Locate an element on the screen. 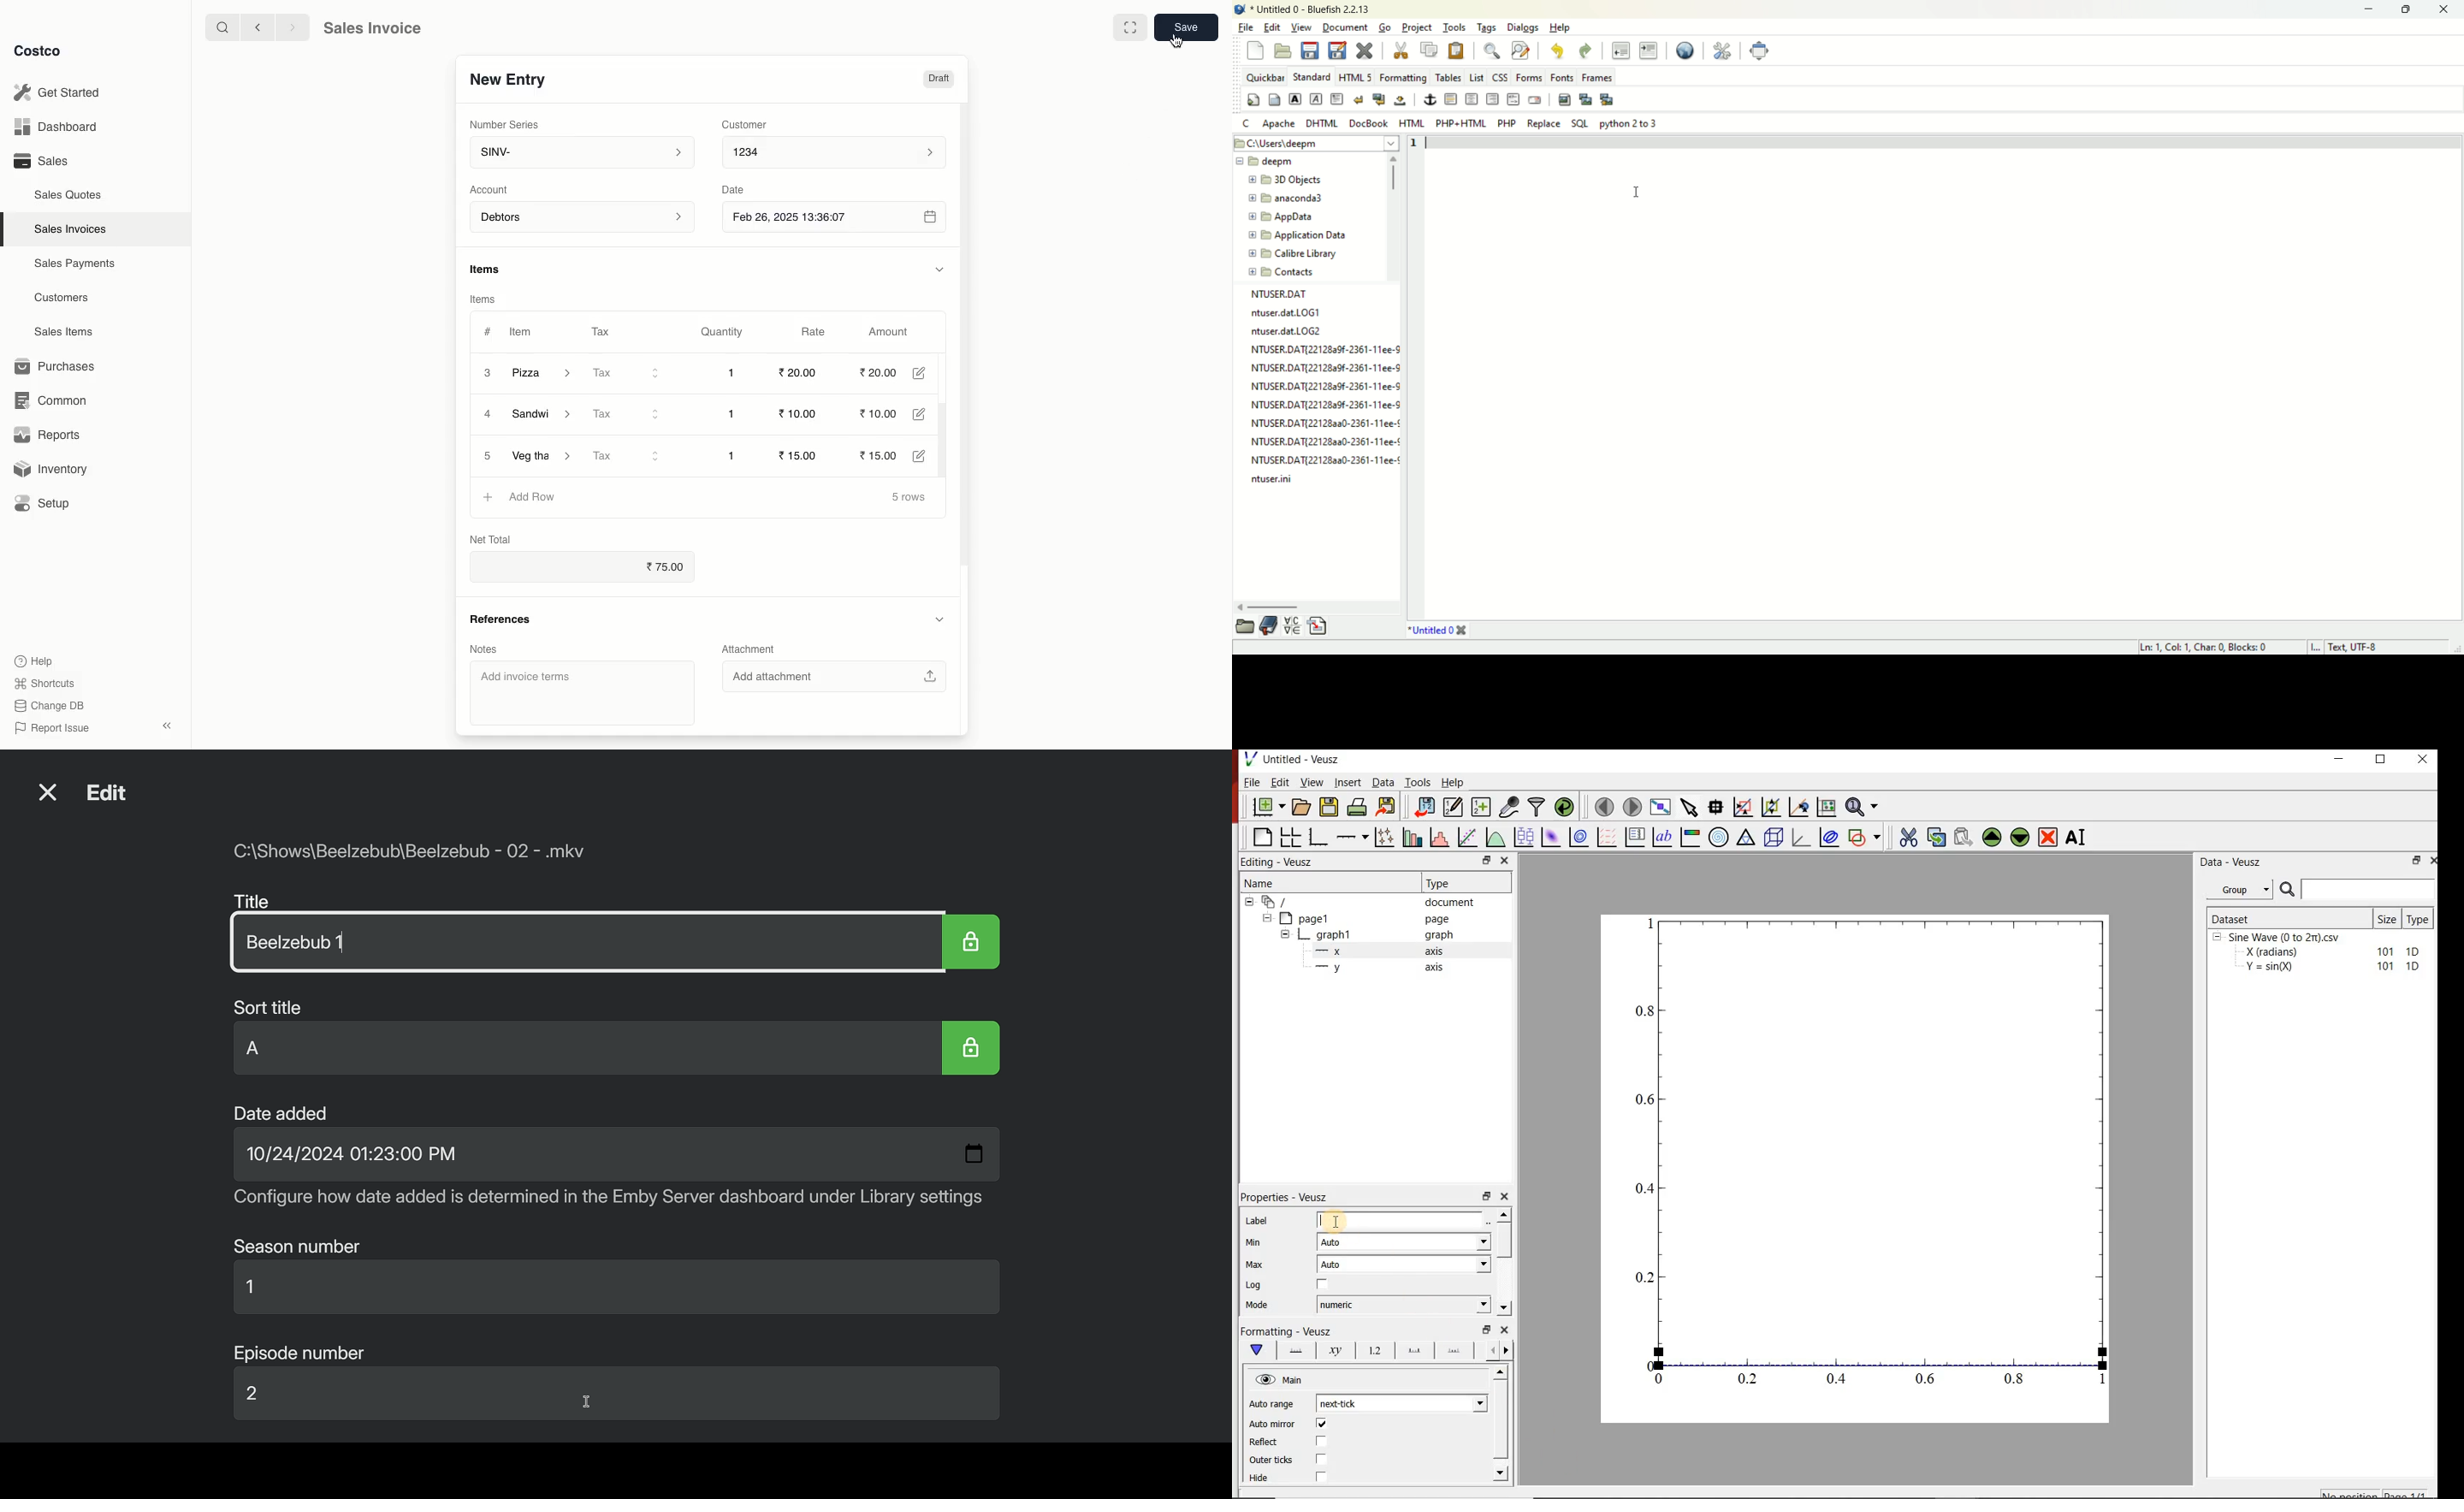 The image size is (2464, 1512). Logo is located at coordinates (1250, 758).